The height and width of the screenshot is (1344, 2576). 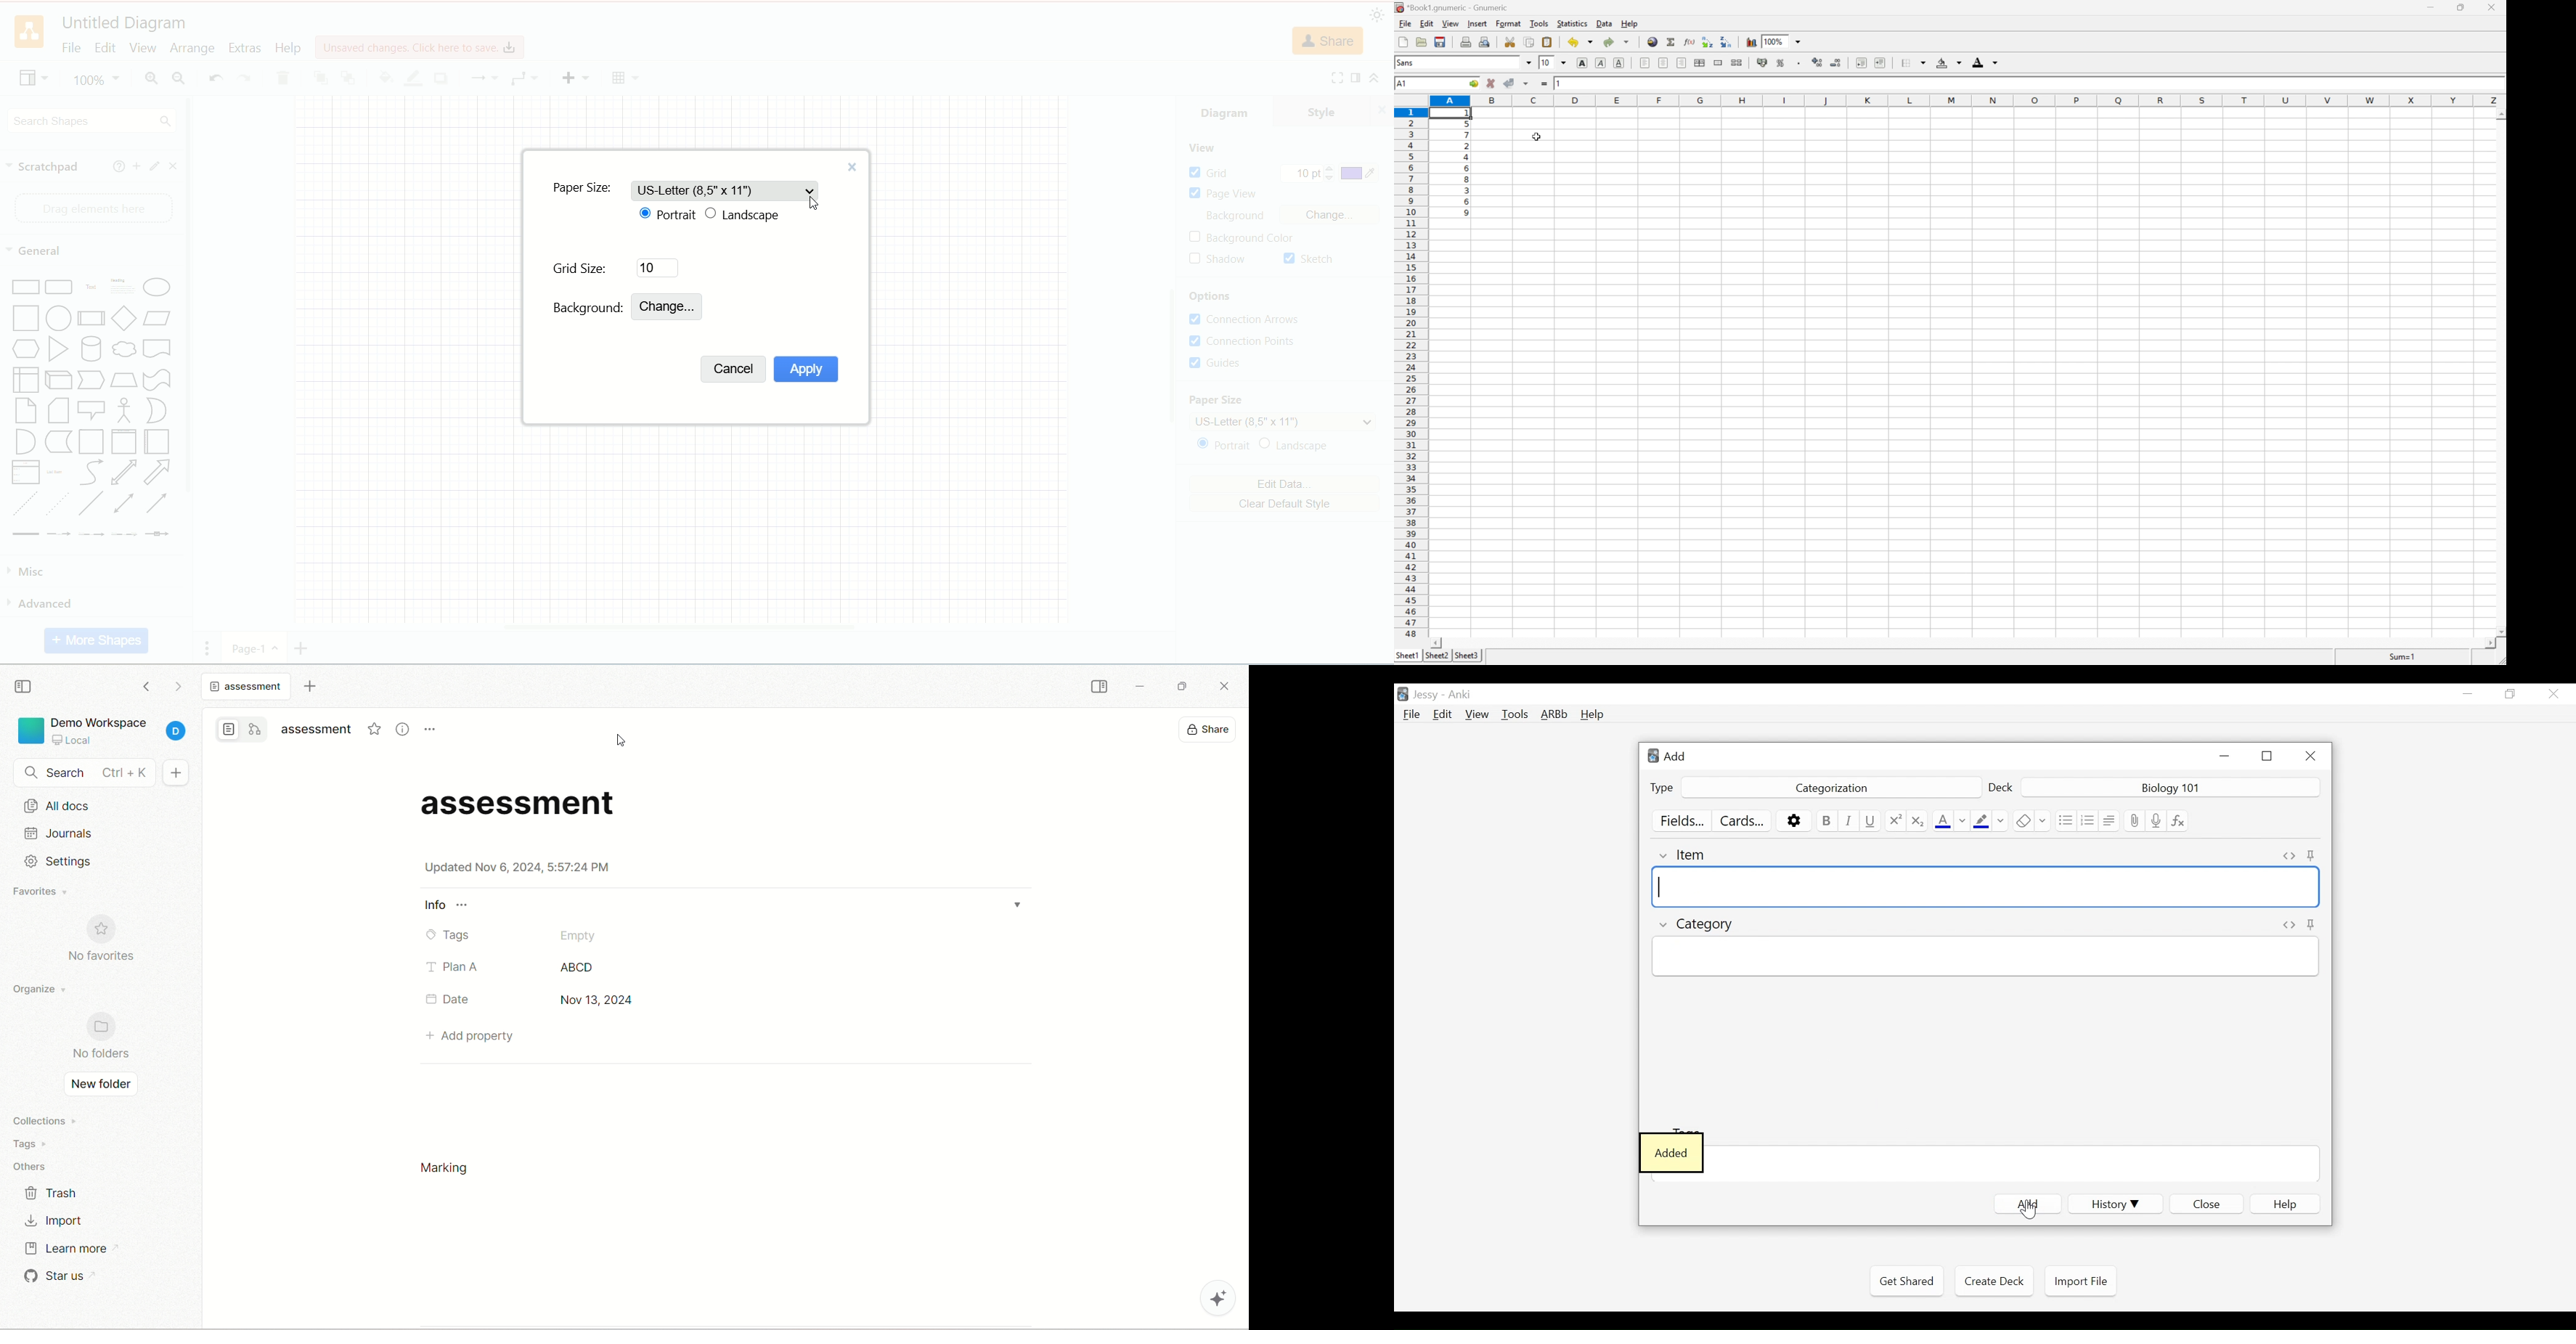 I want to click on Toggle HTML Editor, so click(x=2289, y=926).